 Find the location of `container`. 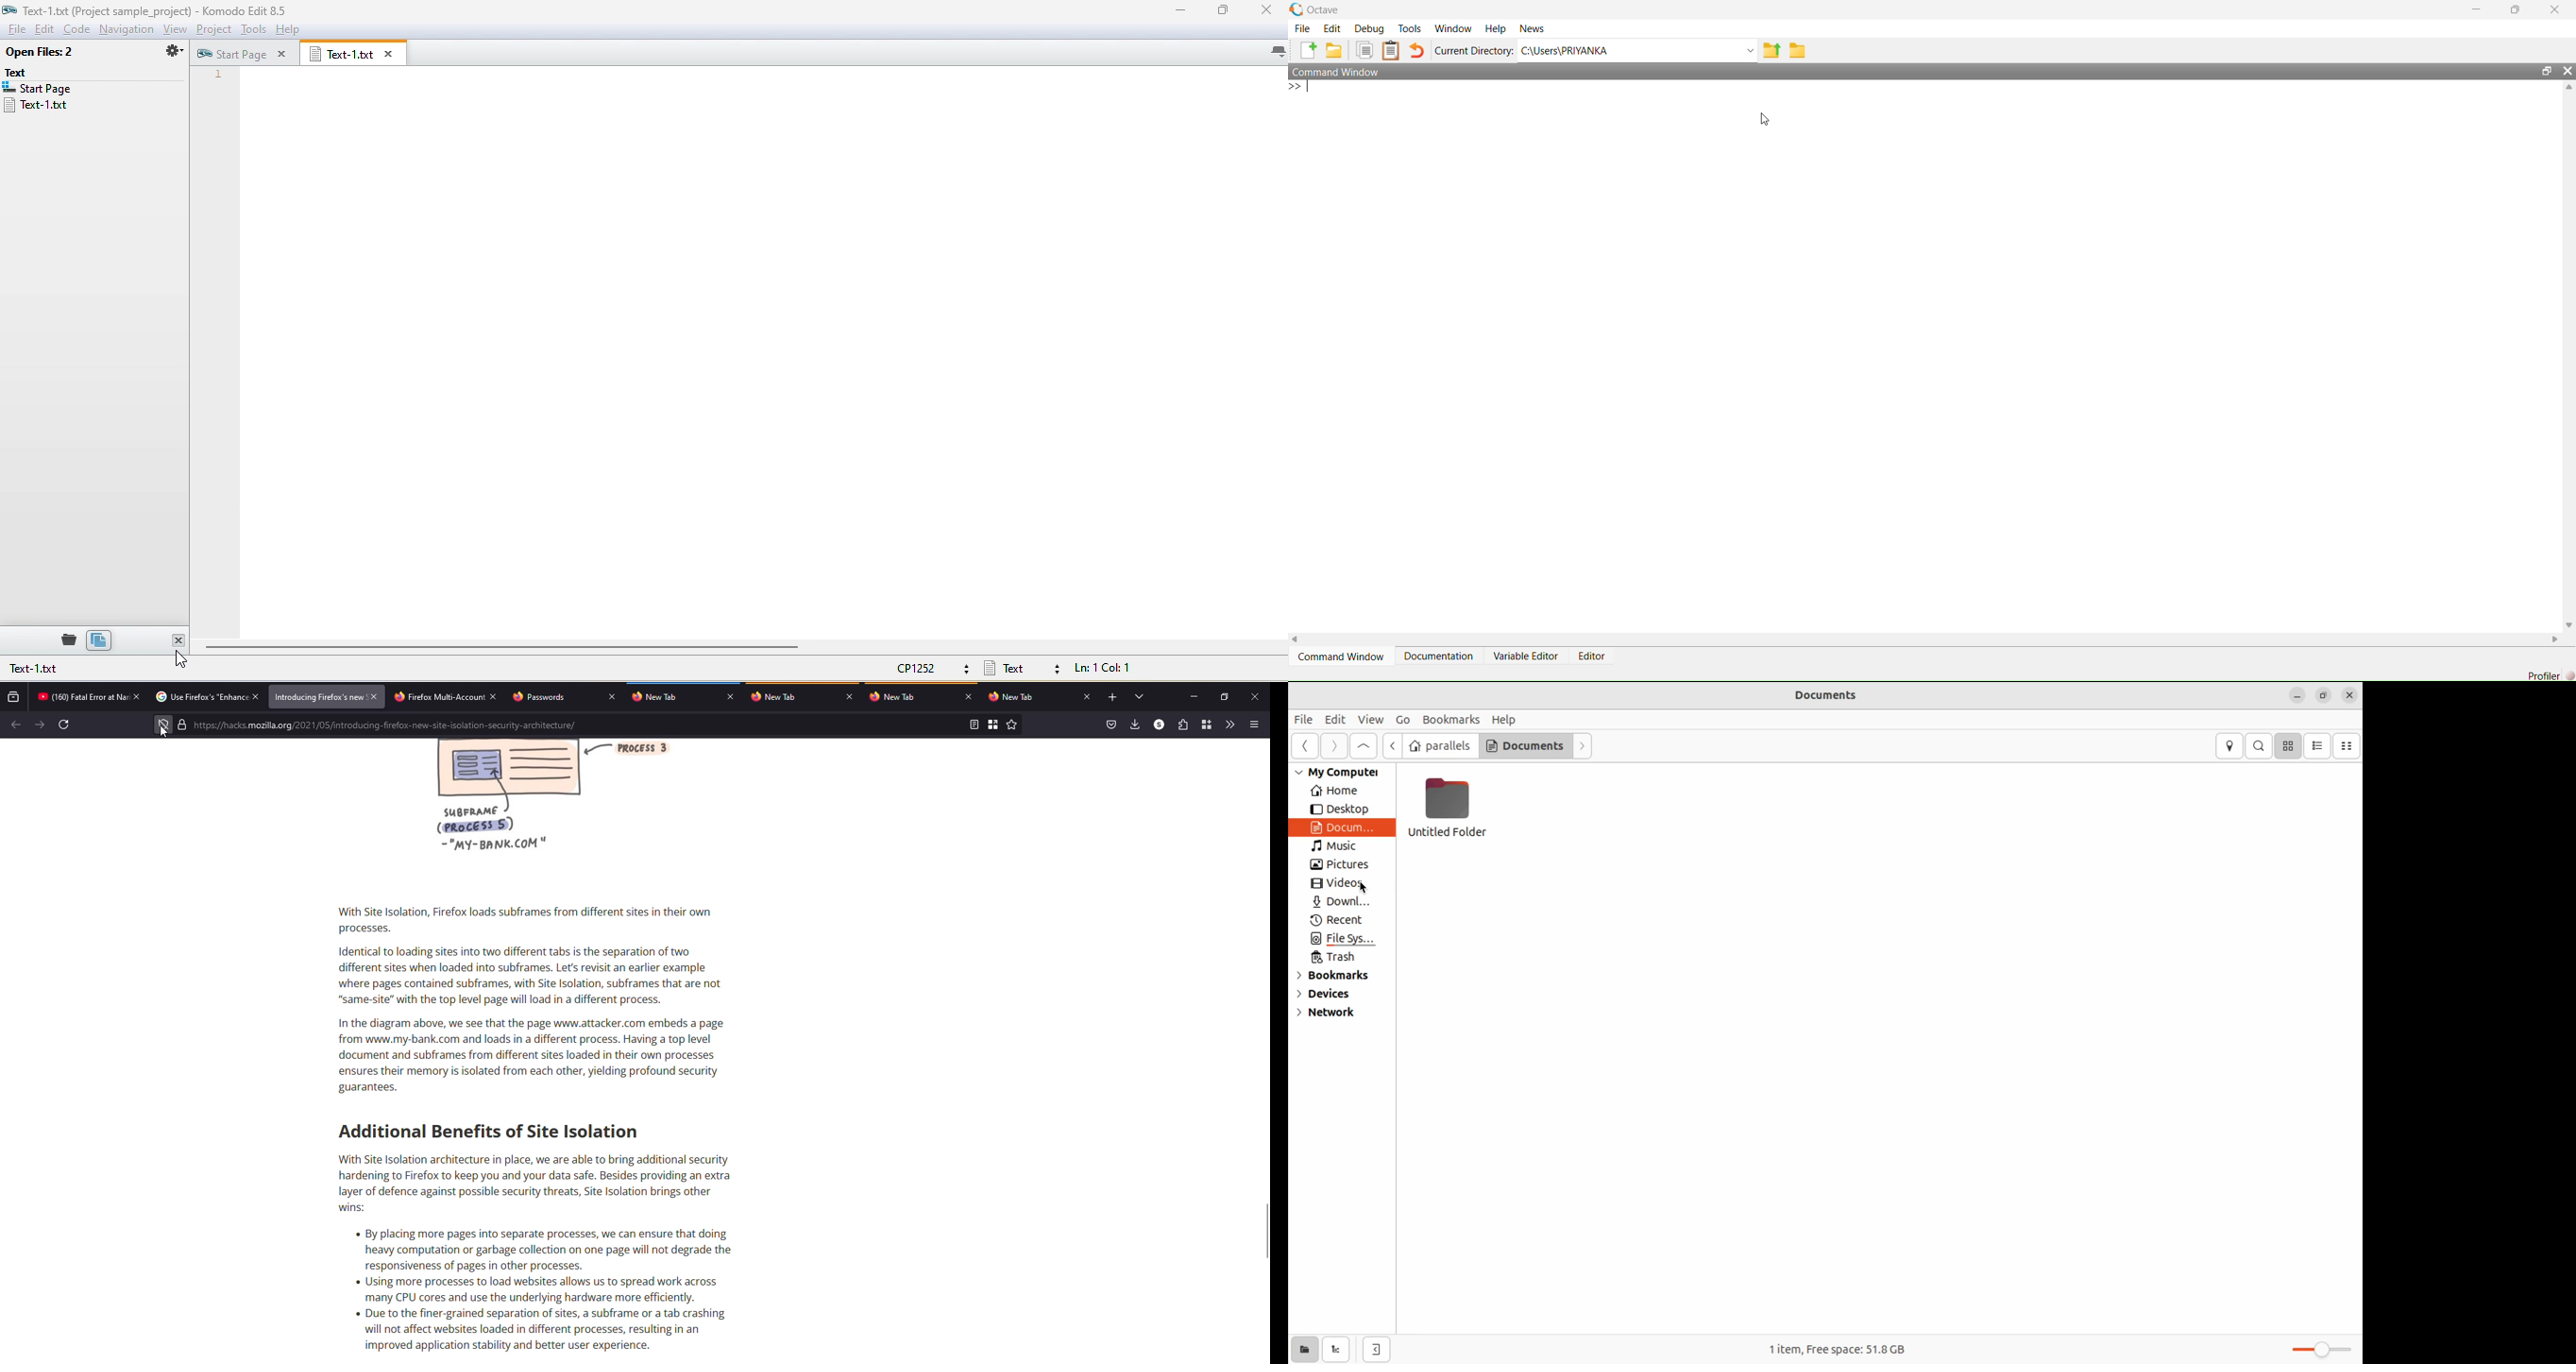

container is located at coordinates (1207, 724).